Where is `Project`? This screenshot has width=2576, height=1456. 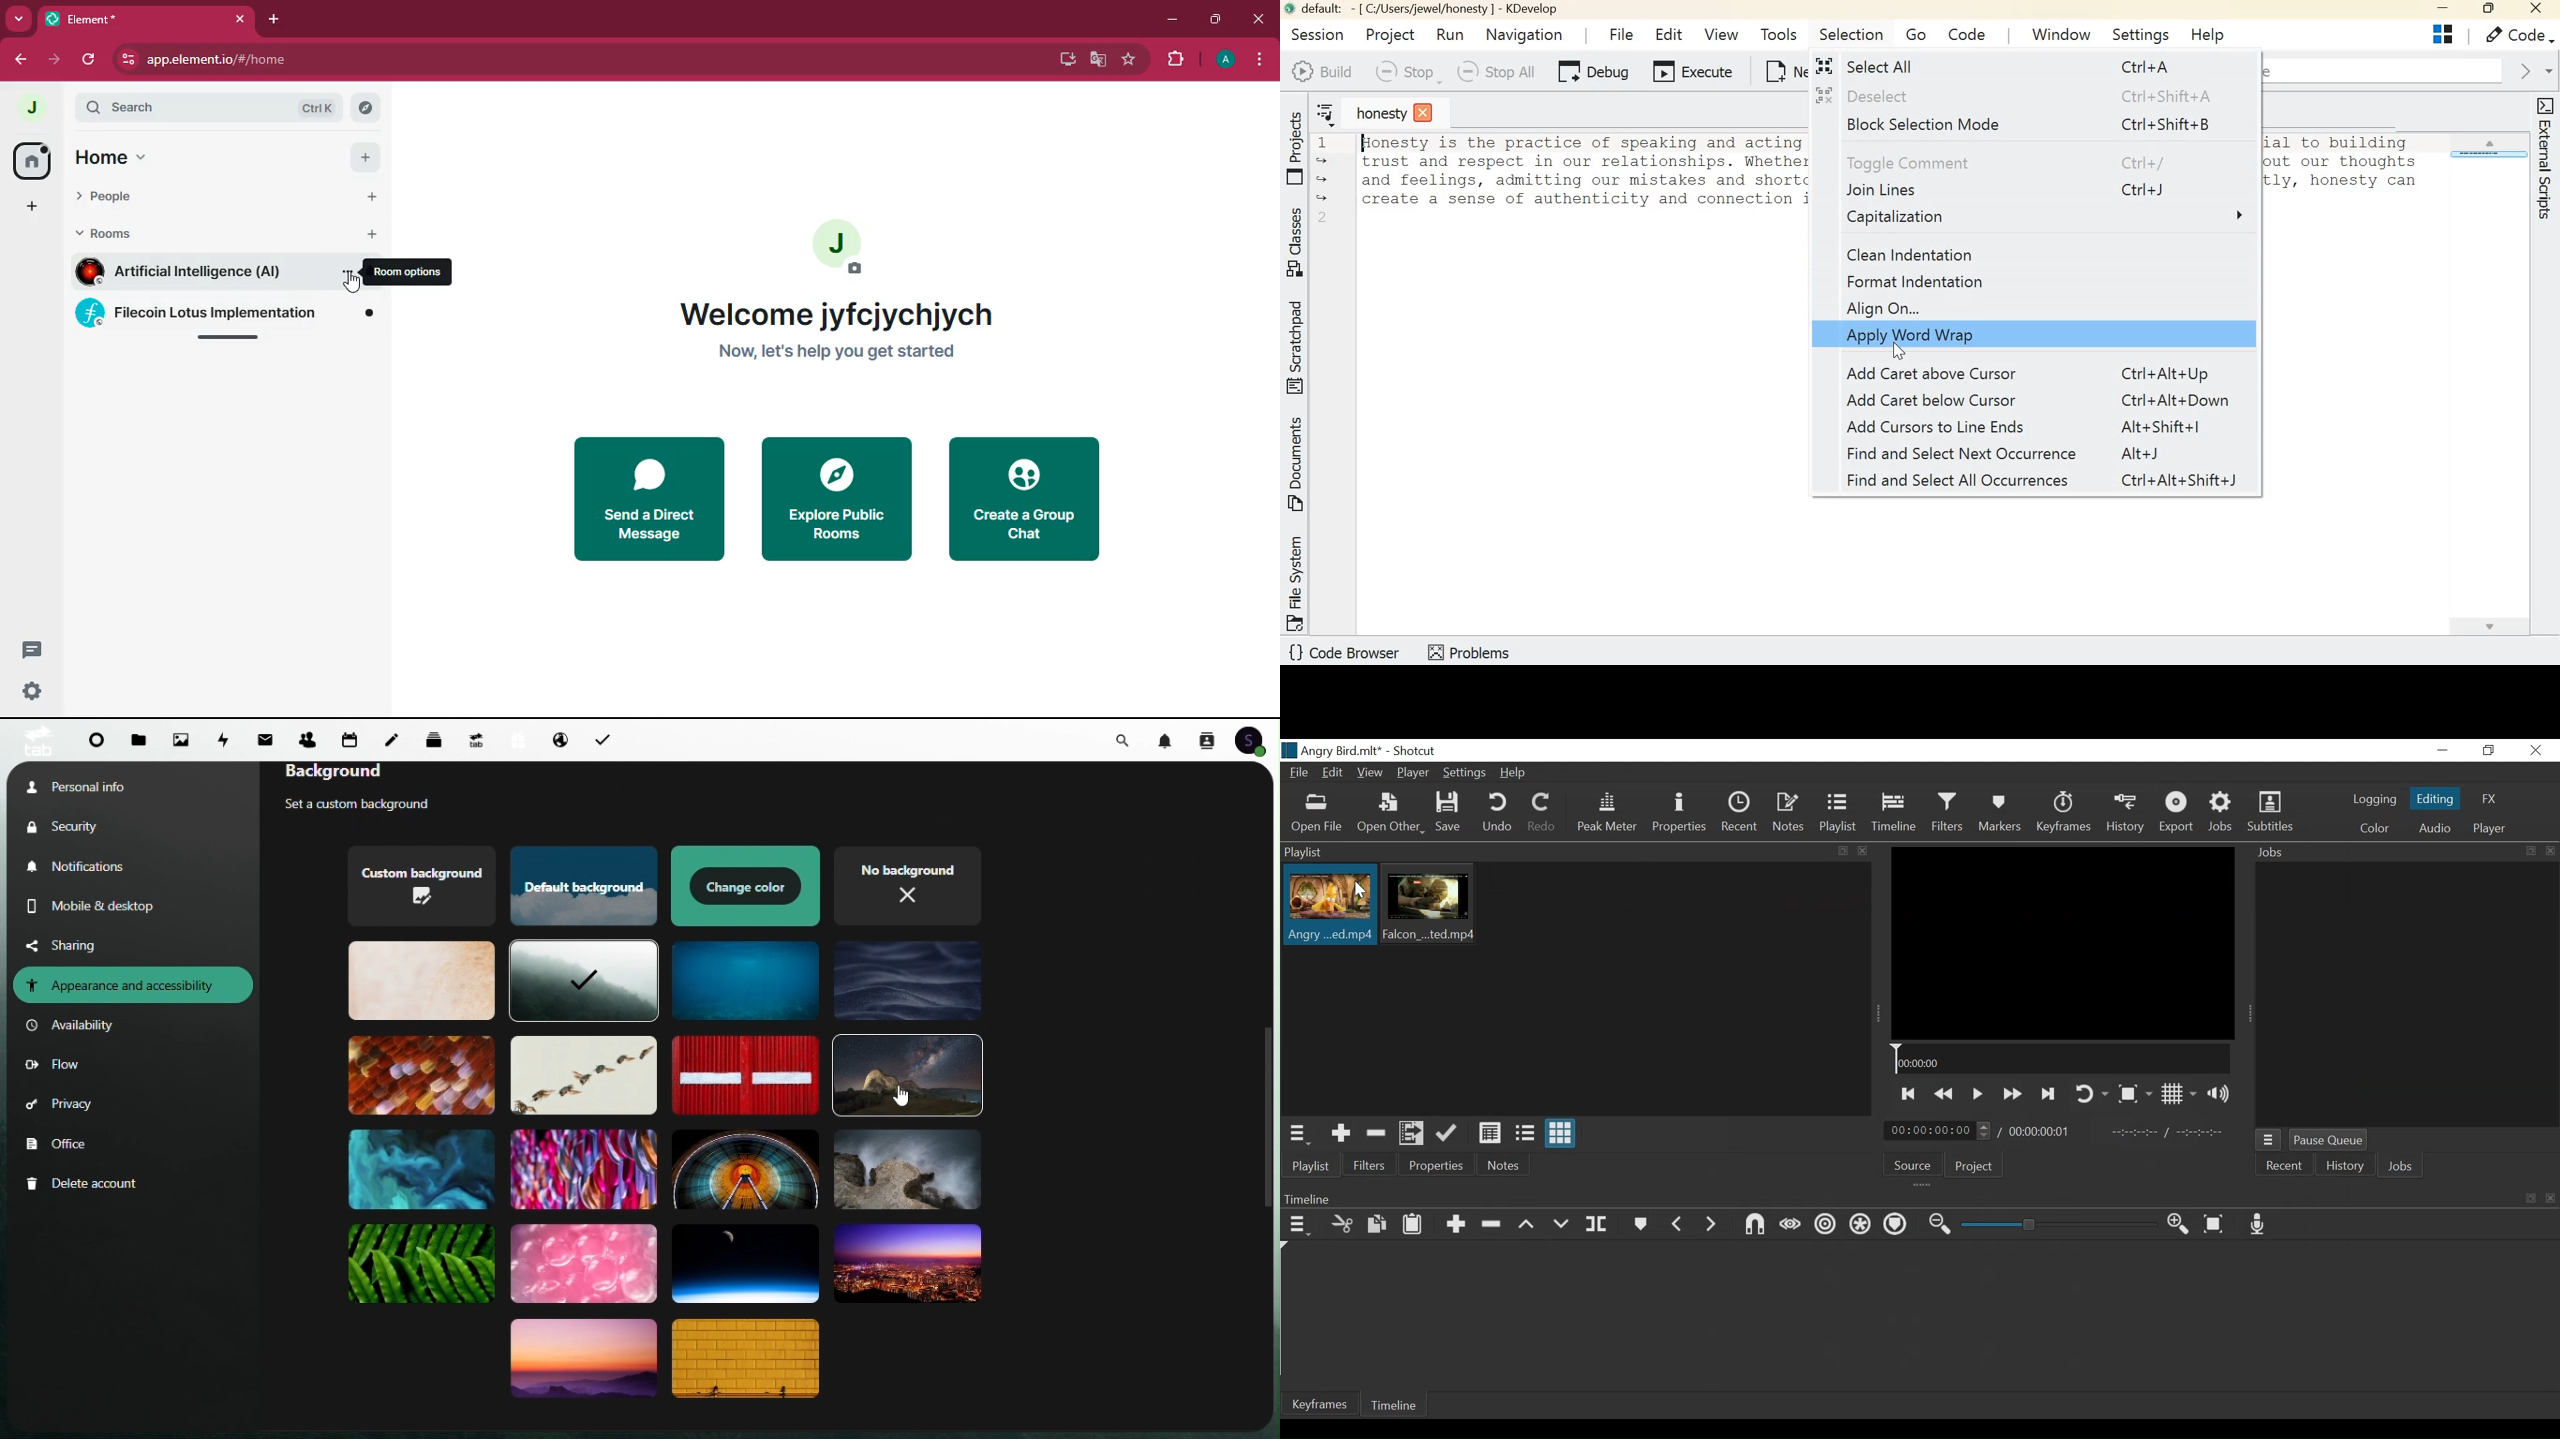
Project is located at coordinates (1974, 1166).